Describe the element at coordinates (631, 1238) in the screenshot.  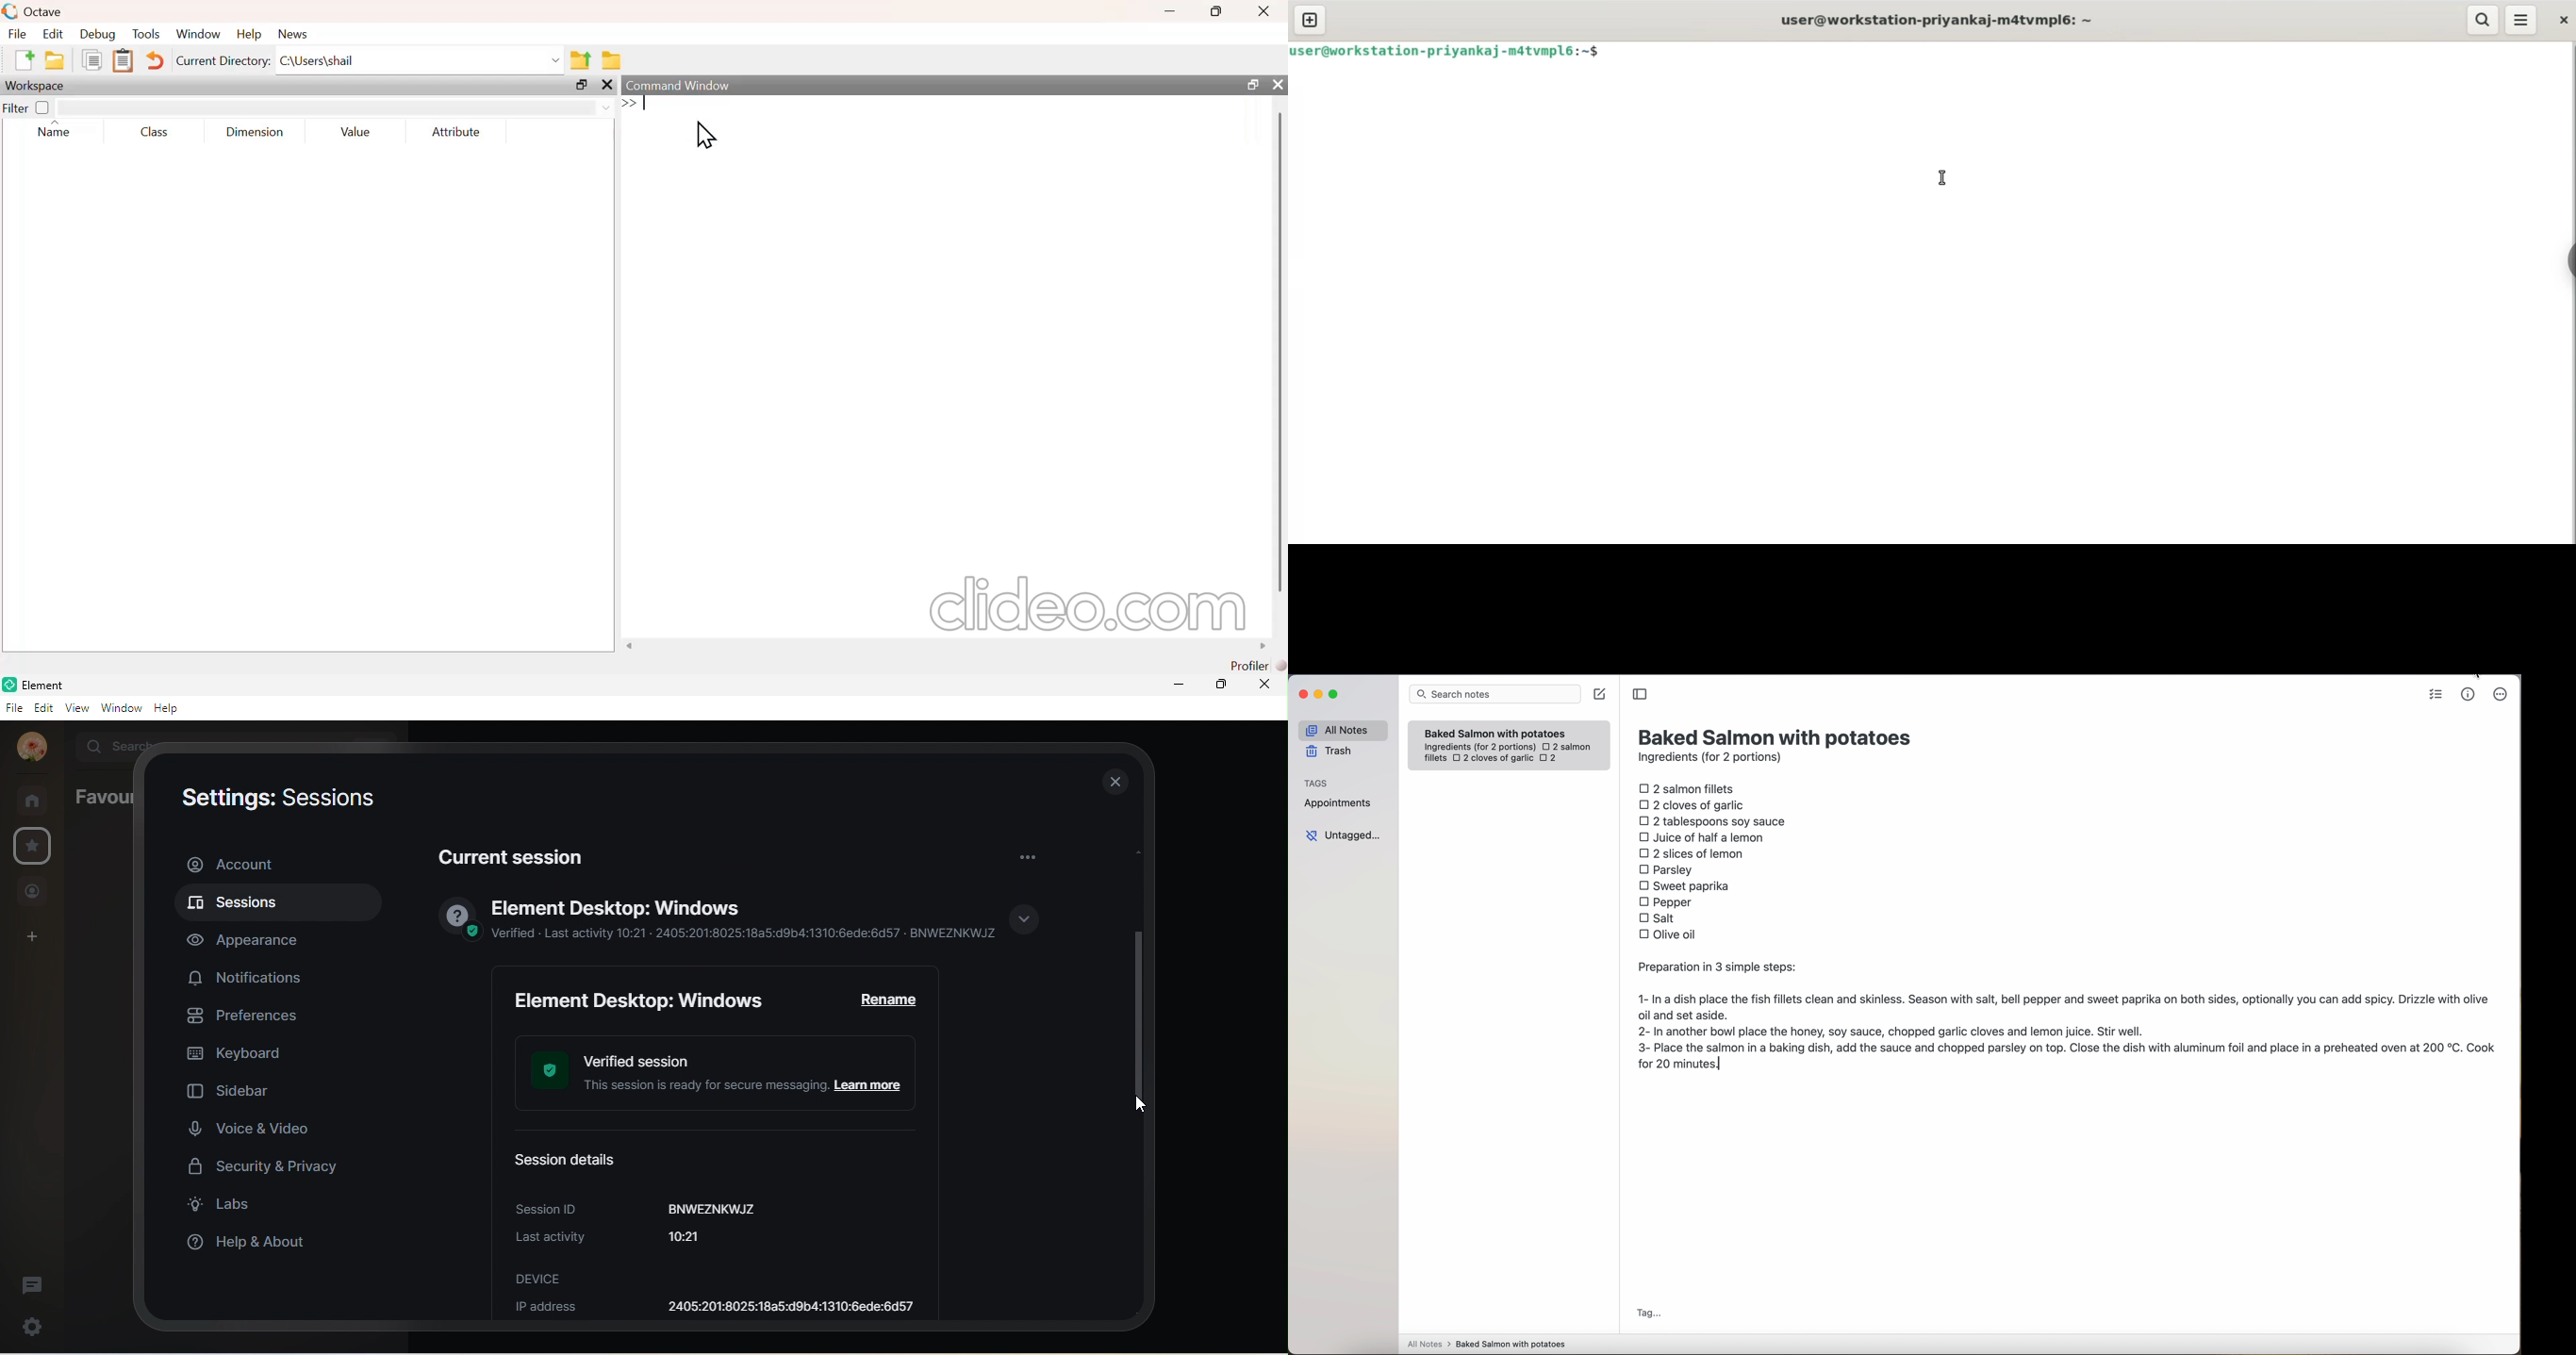
I see `last activity 10:21` at that location.